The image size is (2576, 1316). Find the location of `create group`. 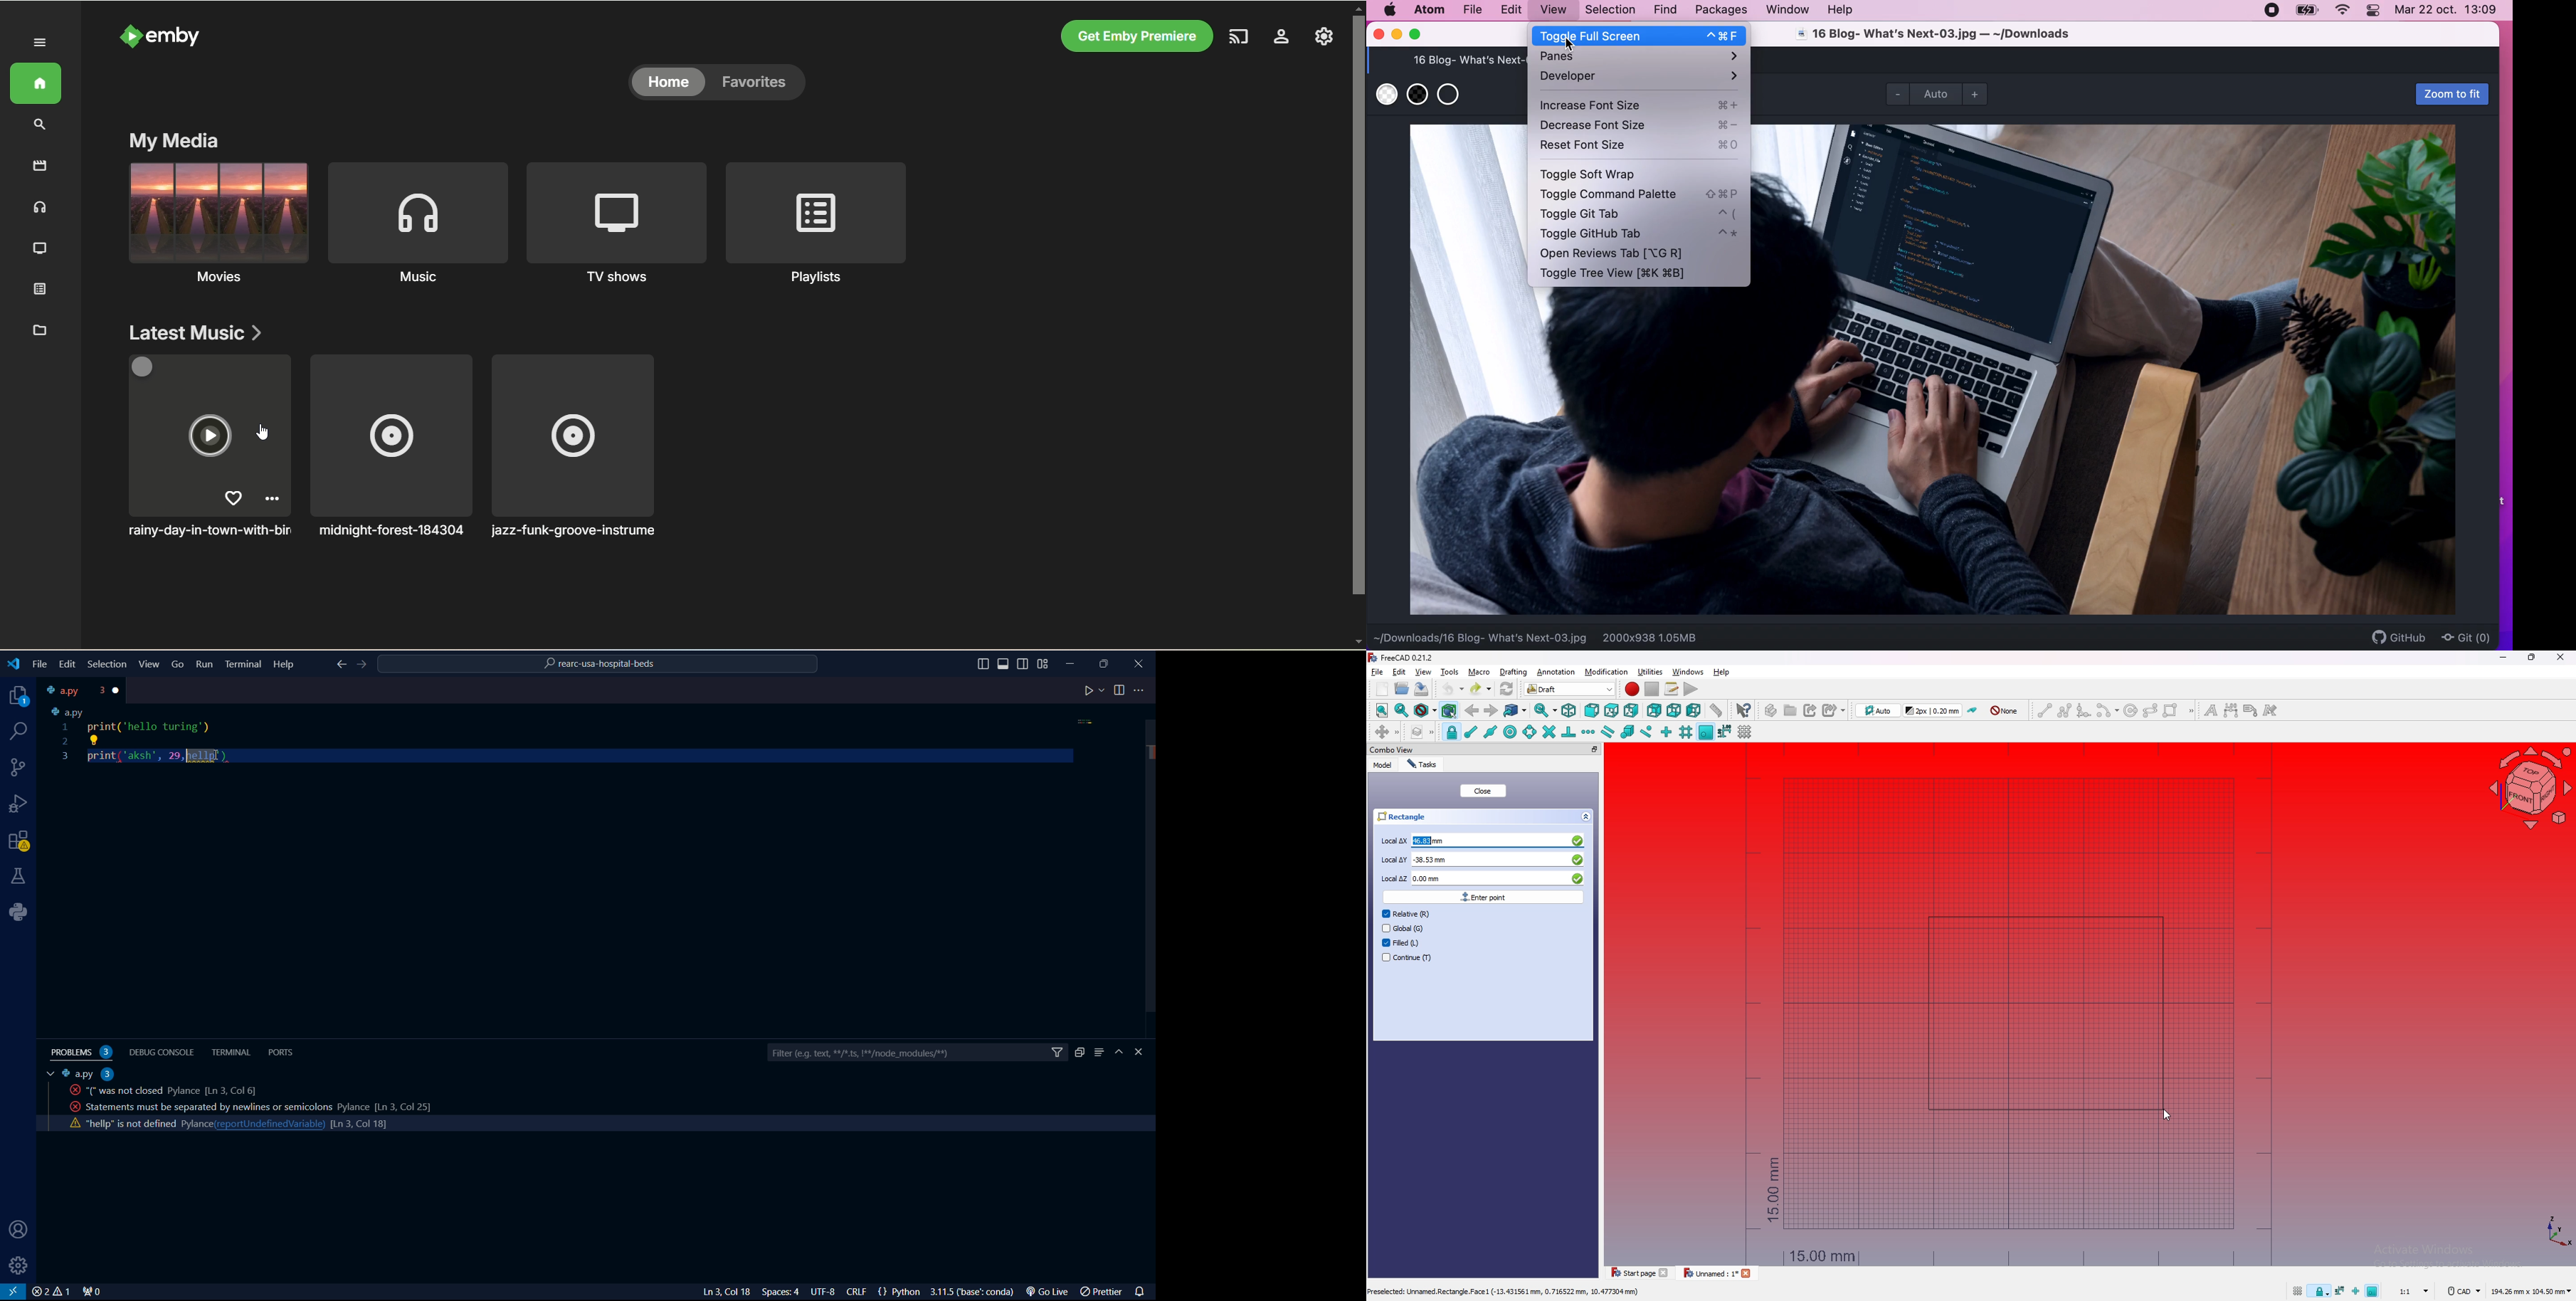

create group is located at coordinates (1790, 710).